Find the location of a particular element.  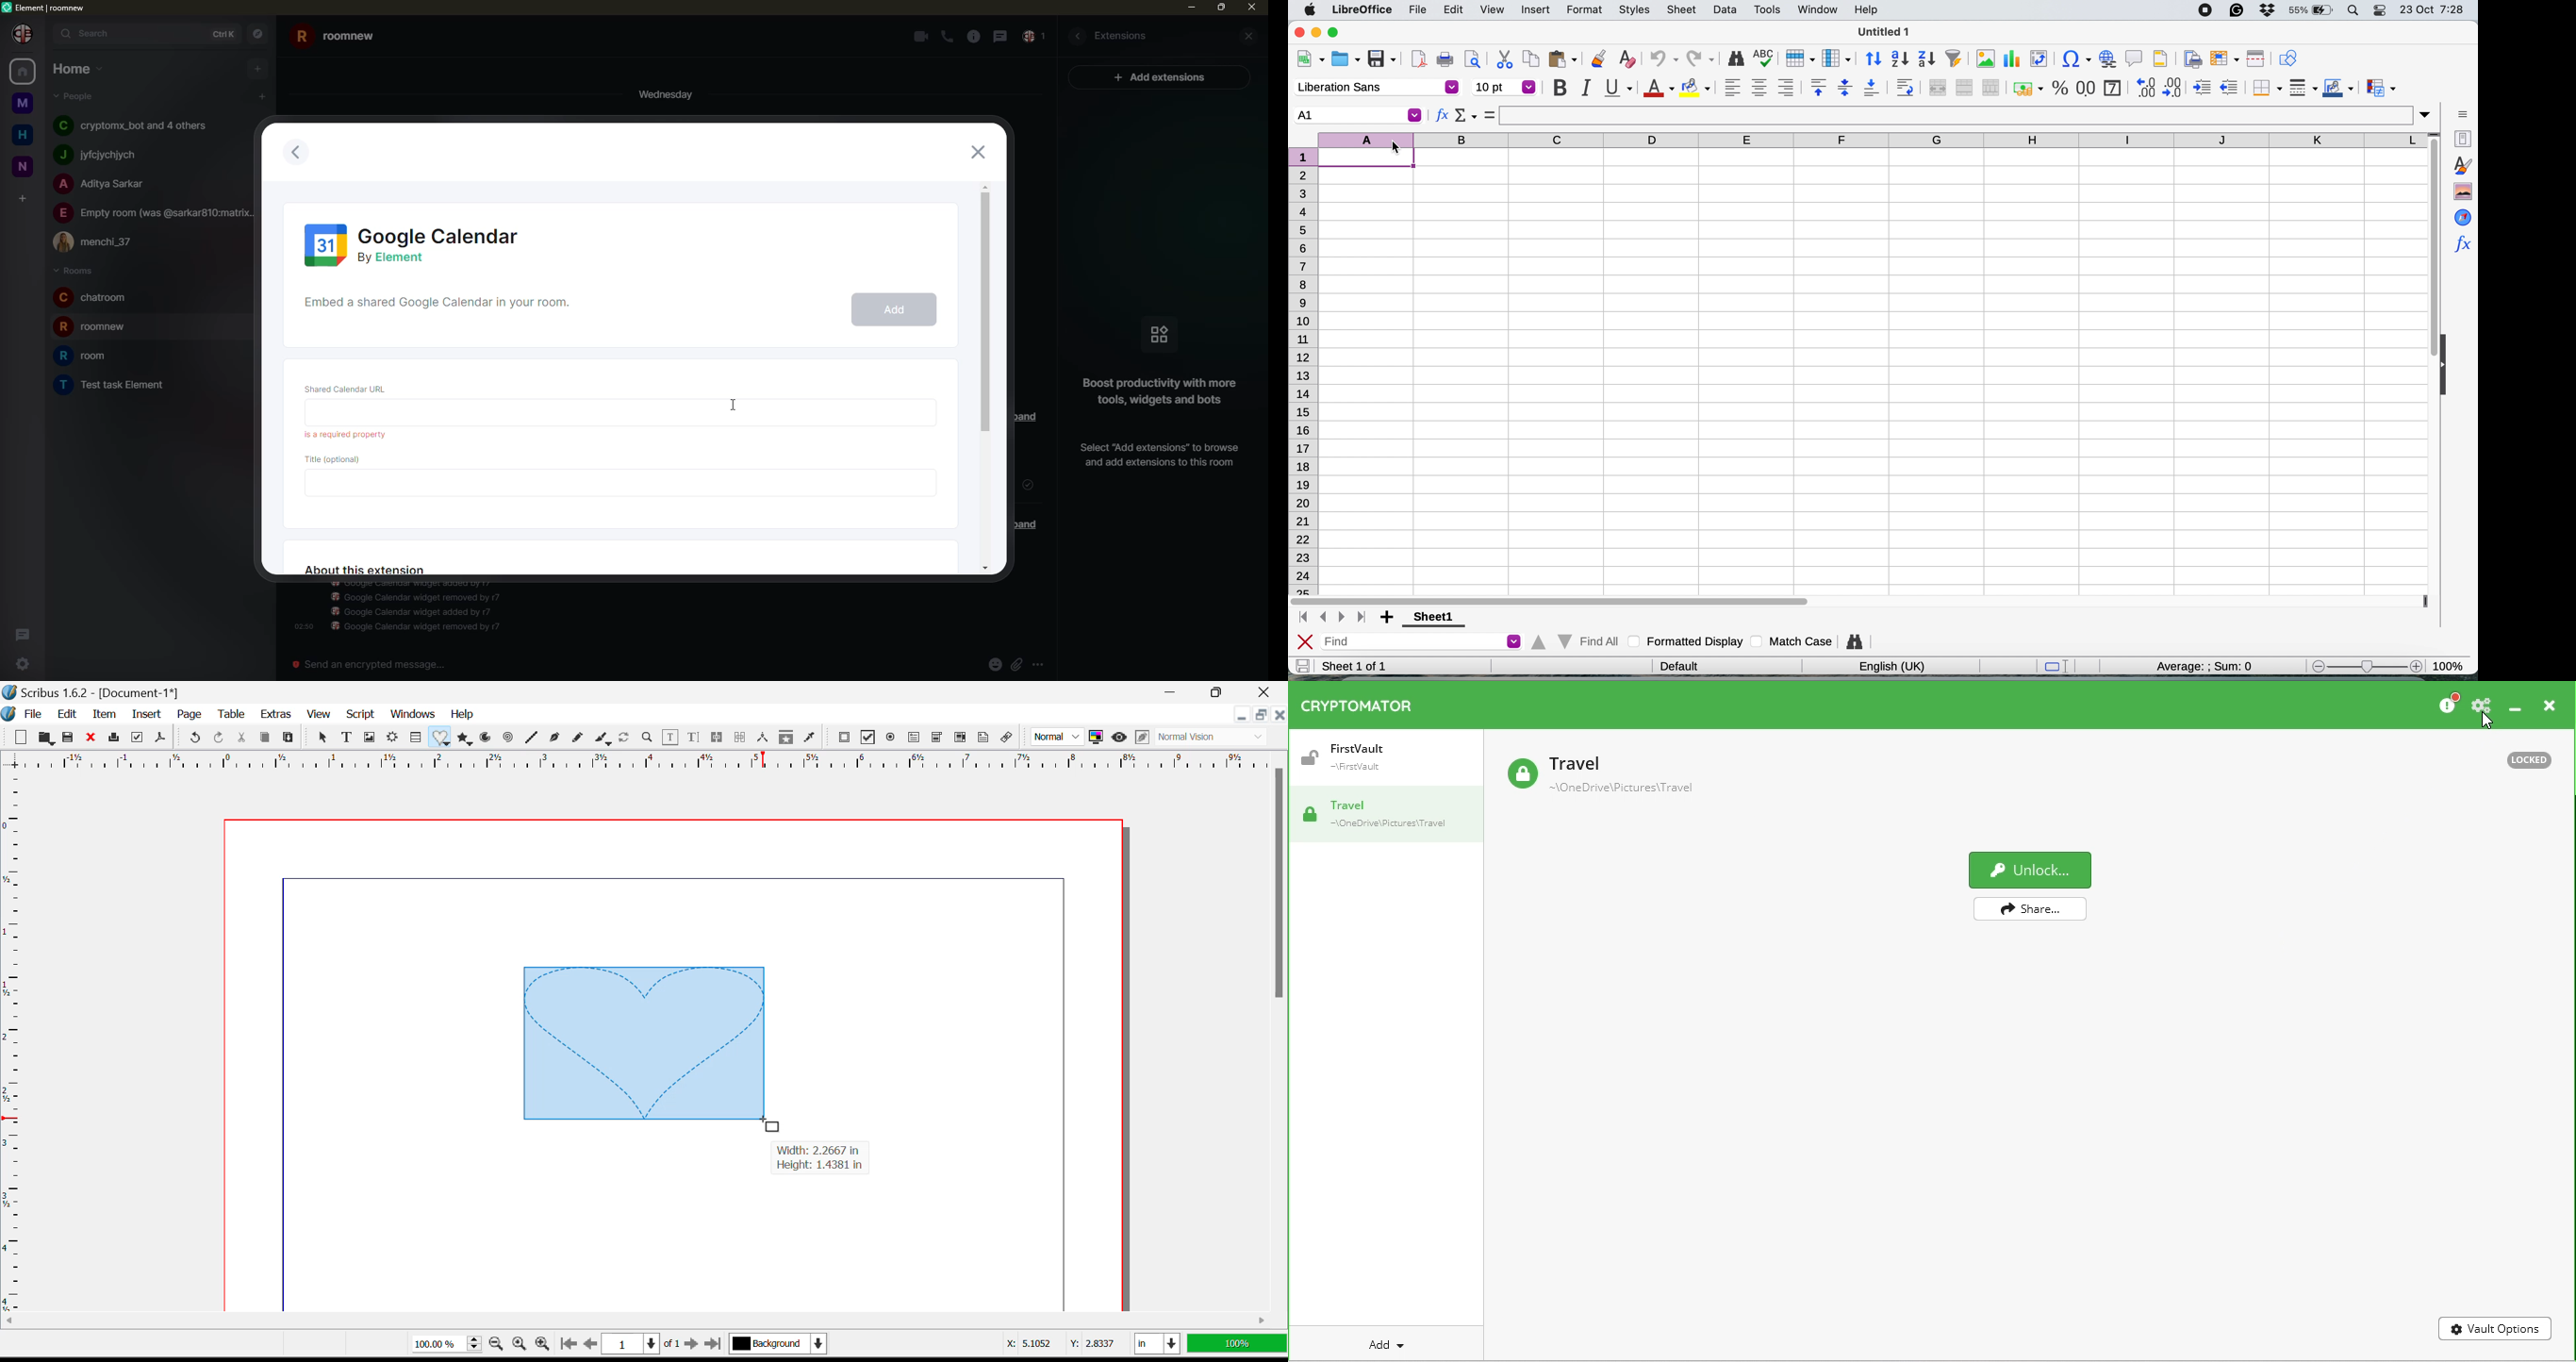

close is located at coordinates (1252, 35).